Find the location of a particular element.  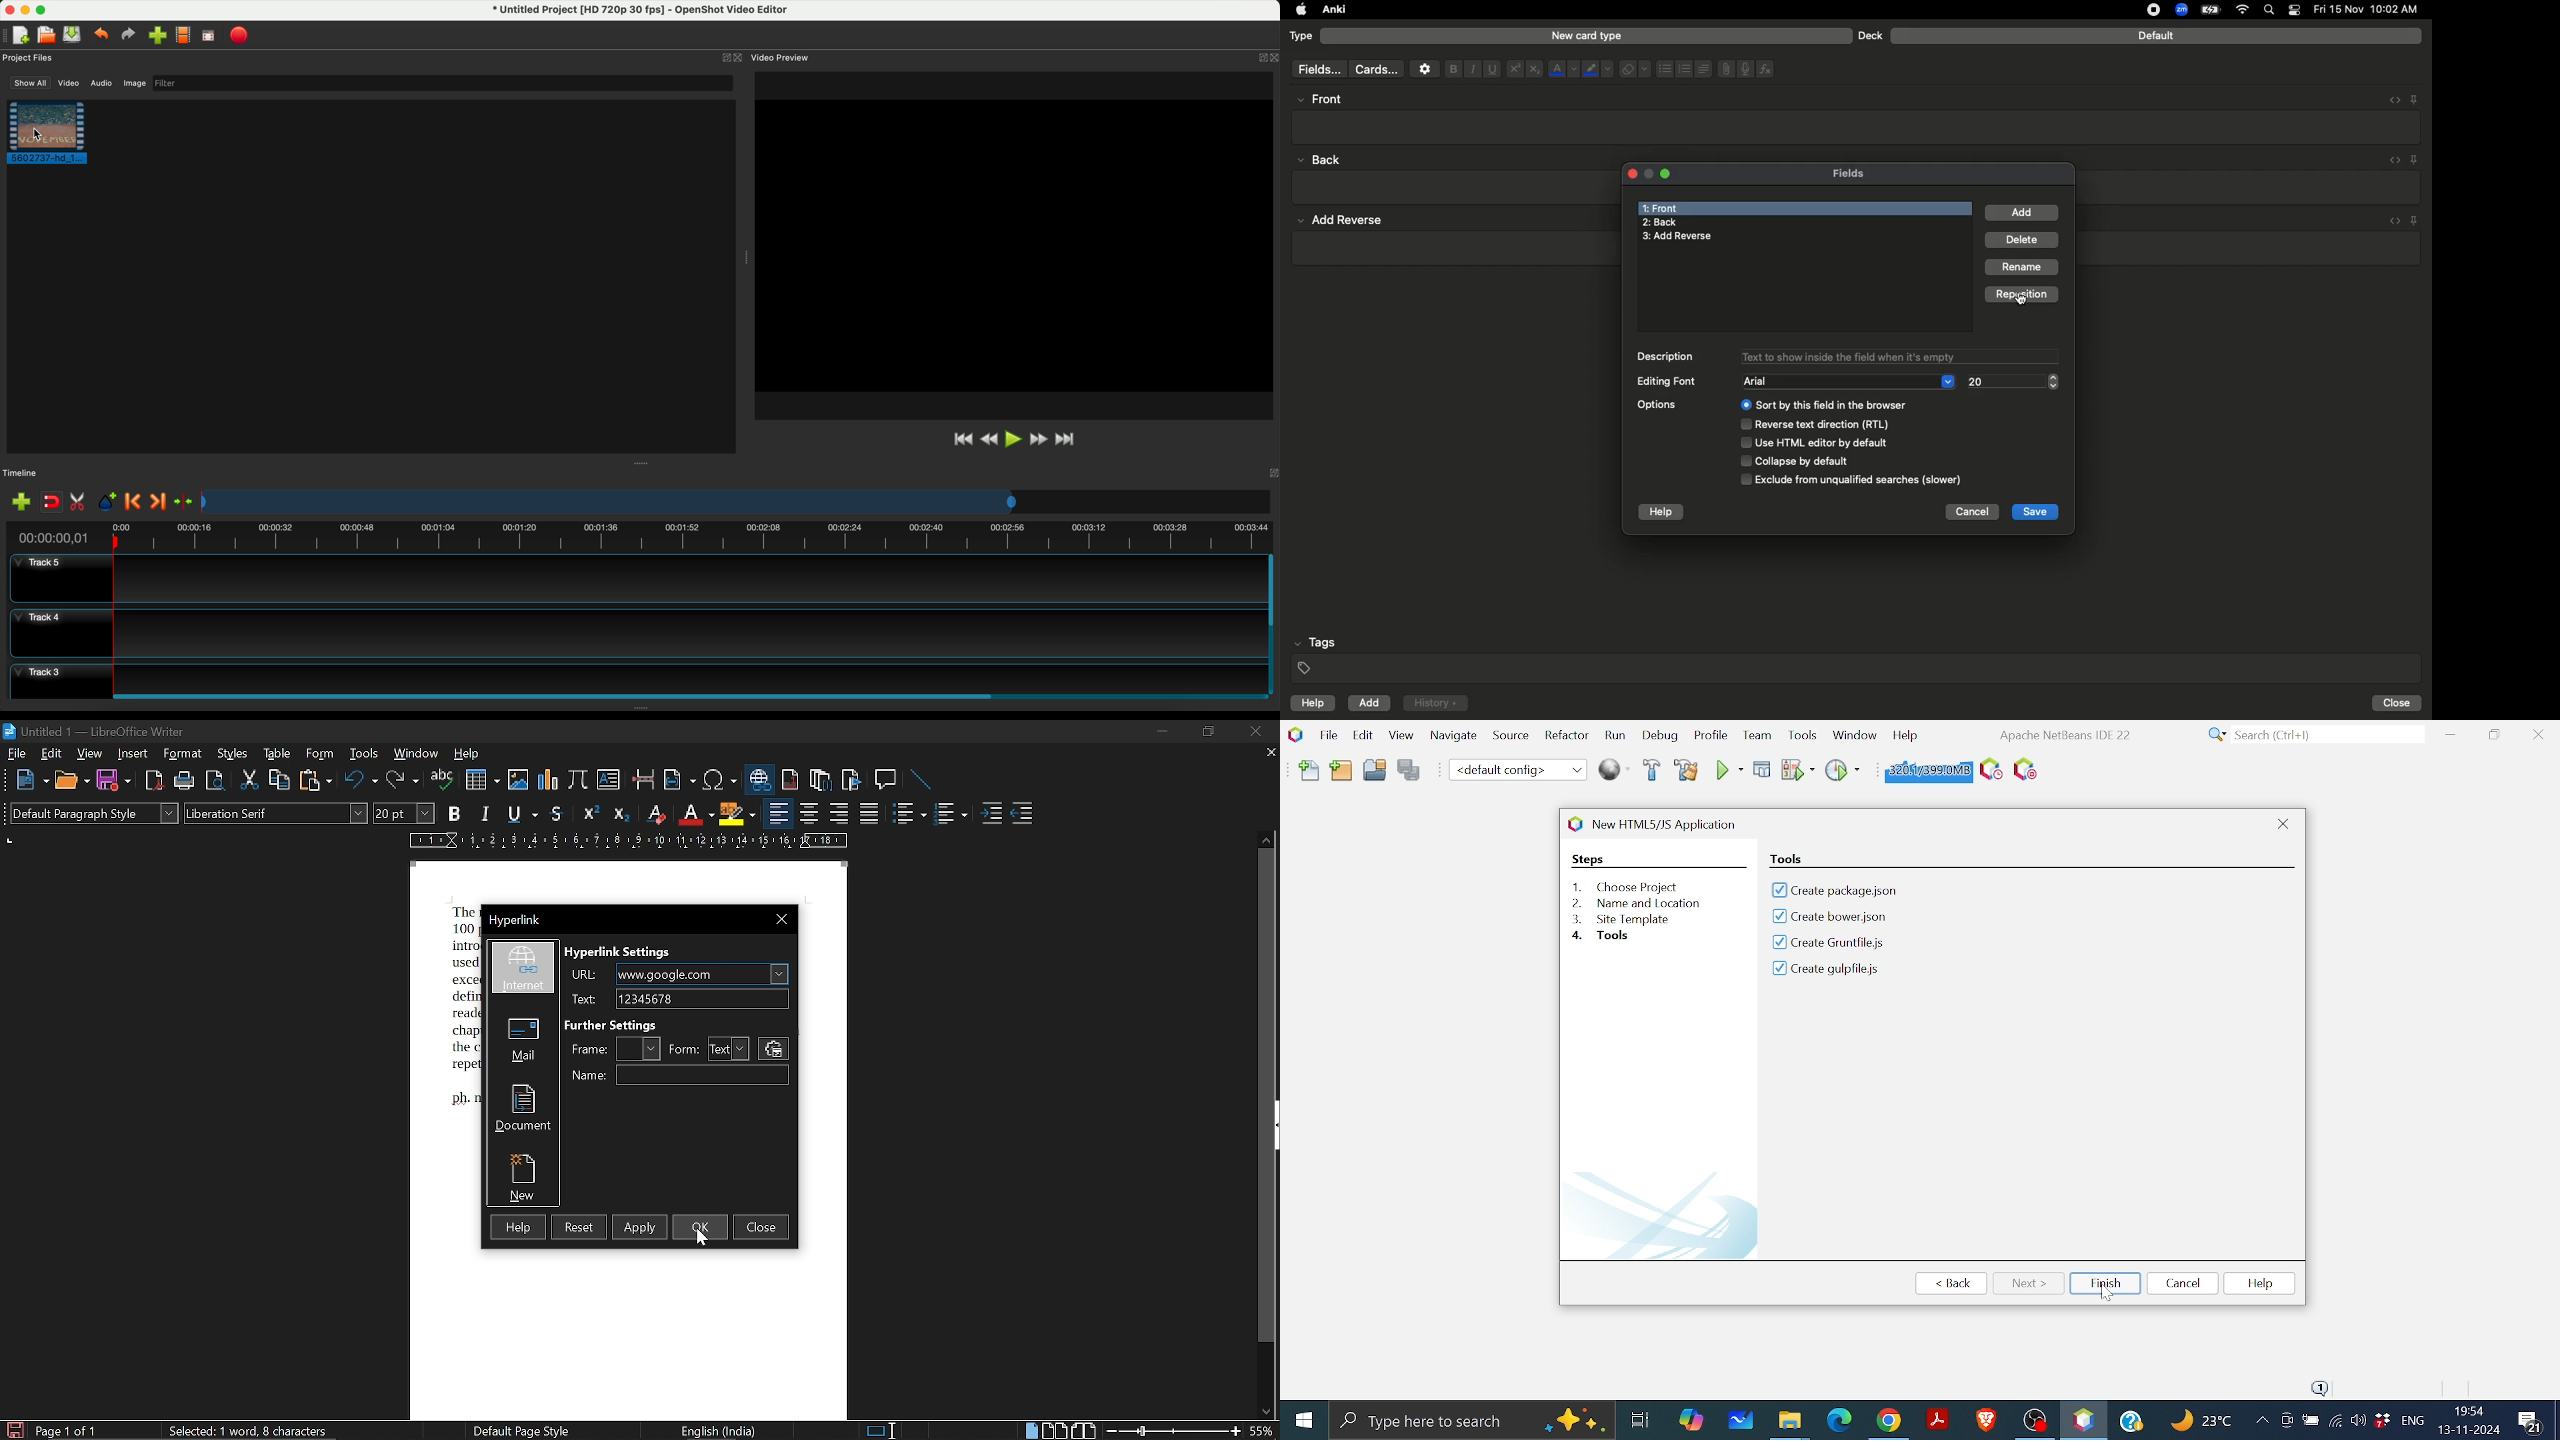

open is located at coordinates (72, 780).